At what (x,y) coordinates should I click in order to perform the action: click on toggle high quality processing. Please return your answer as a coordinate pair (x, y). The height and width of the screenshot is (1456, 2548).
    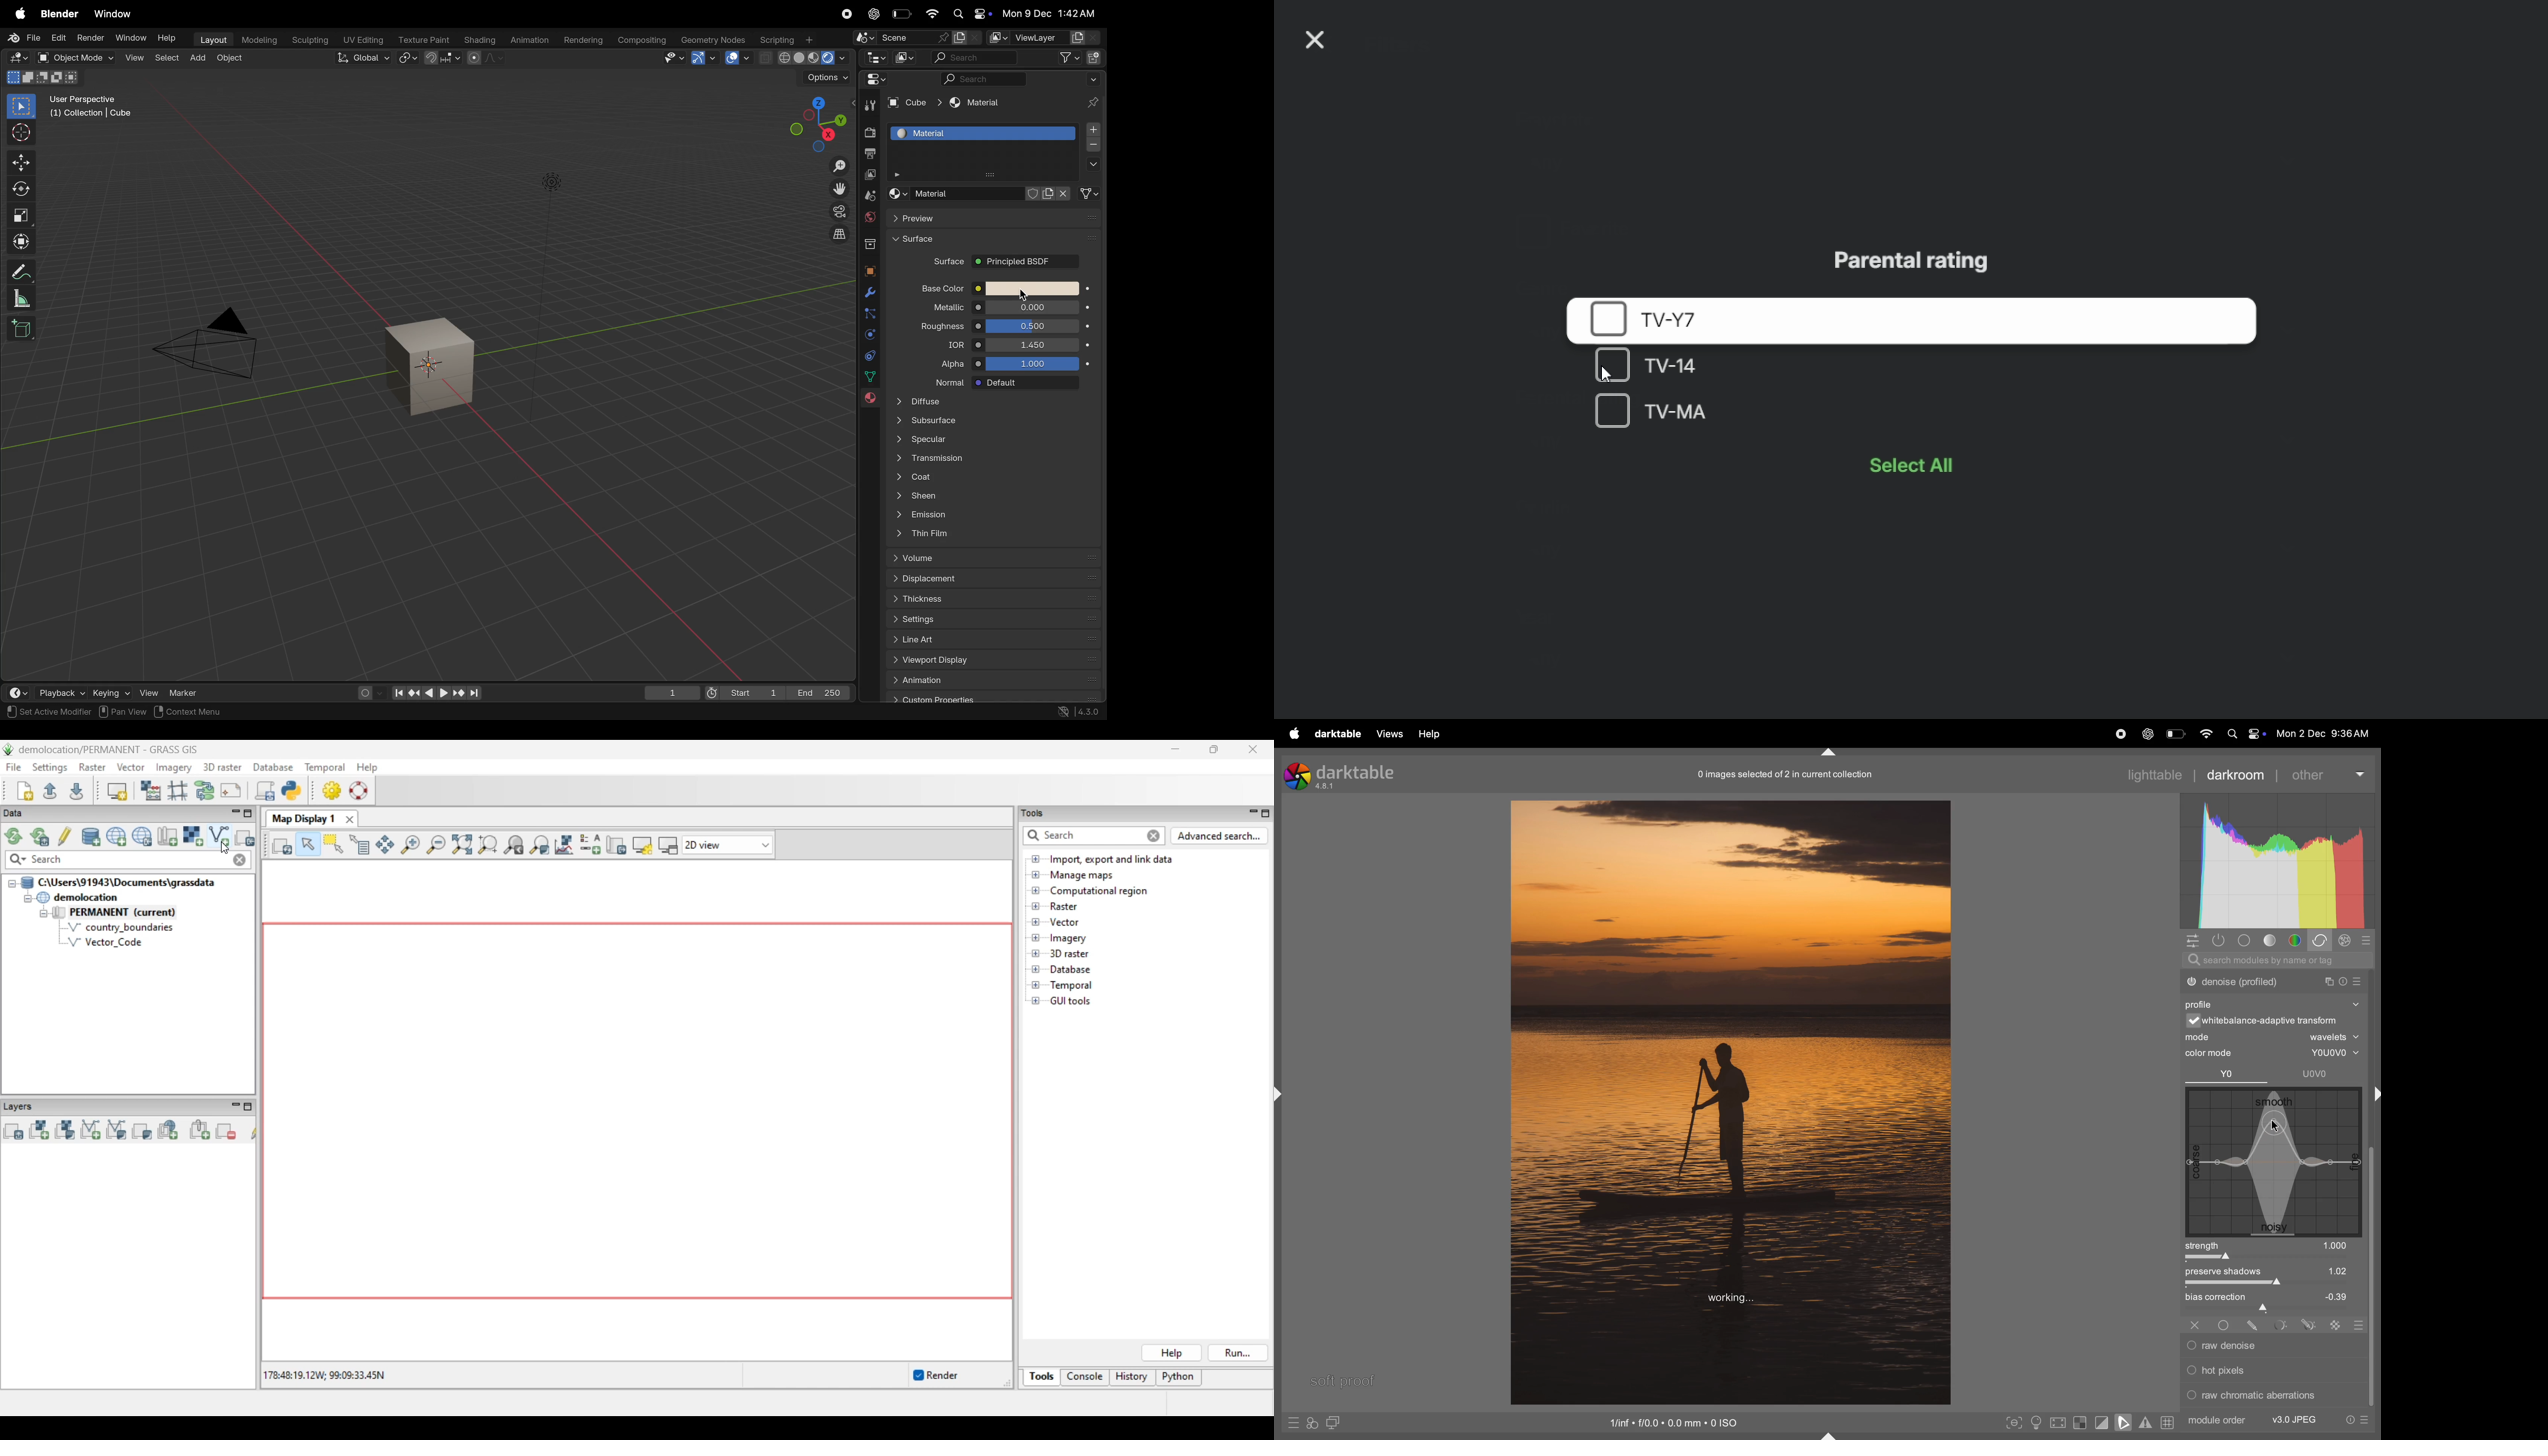
    Looking at the image, I should click on (2058, 1423).